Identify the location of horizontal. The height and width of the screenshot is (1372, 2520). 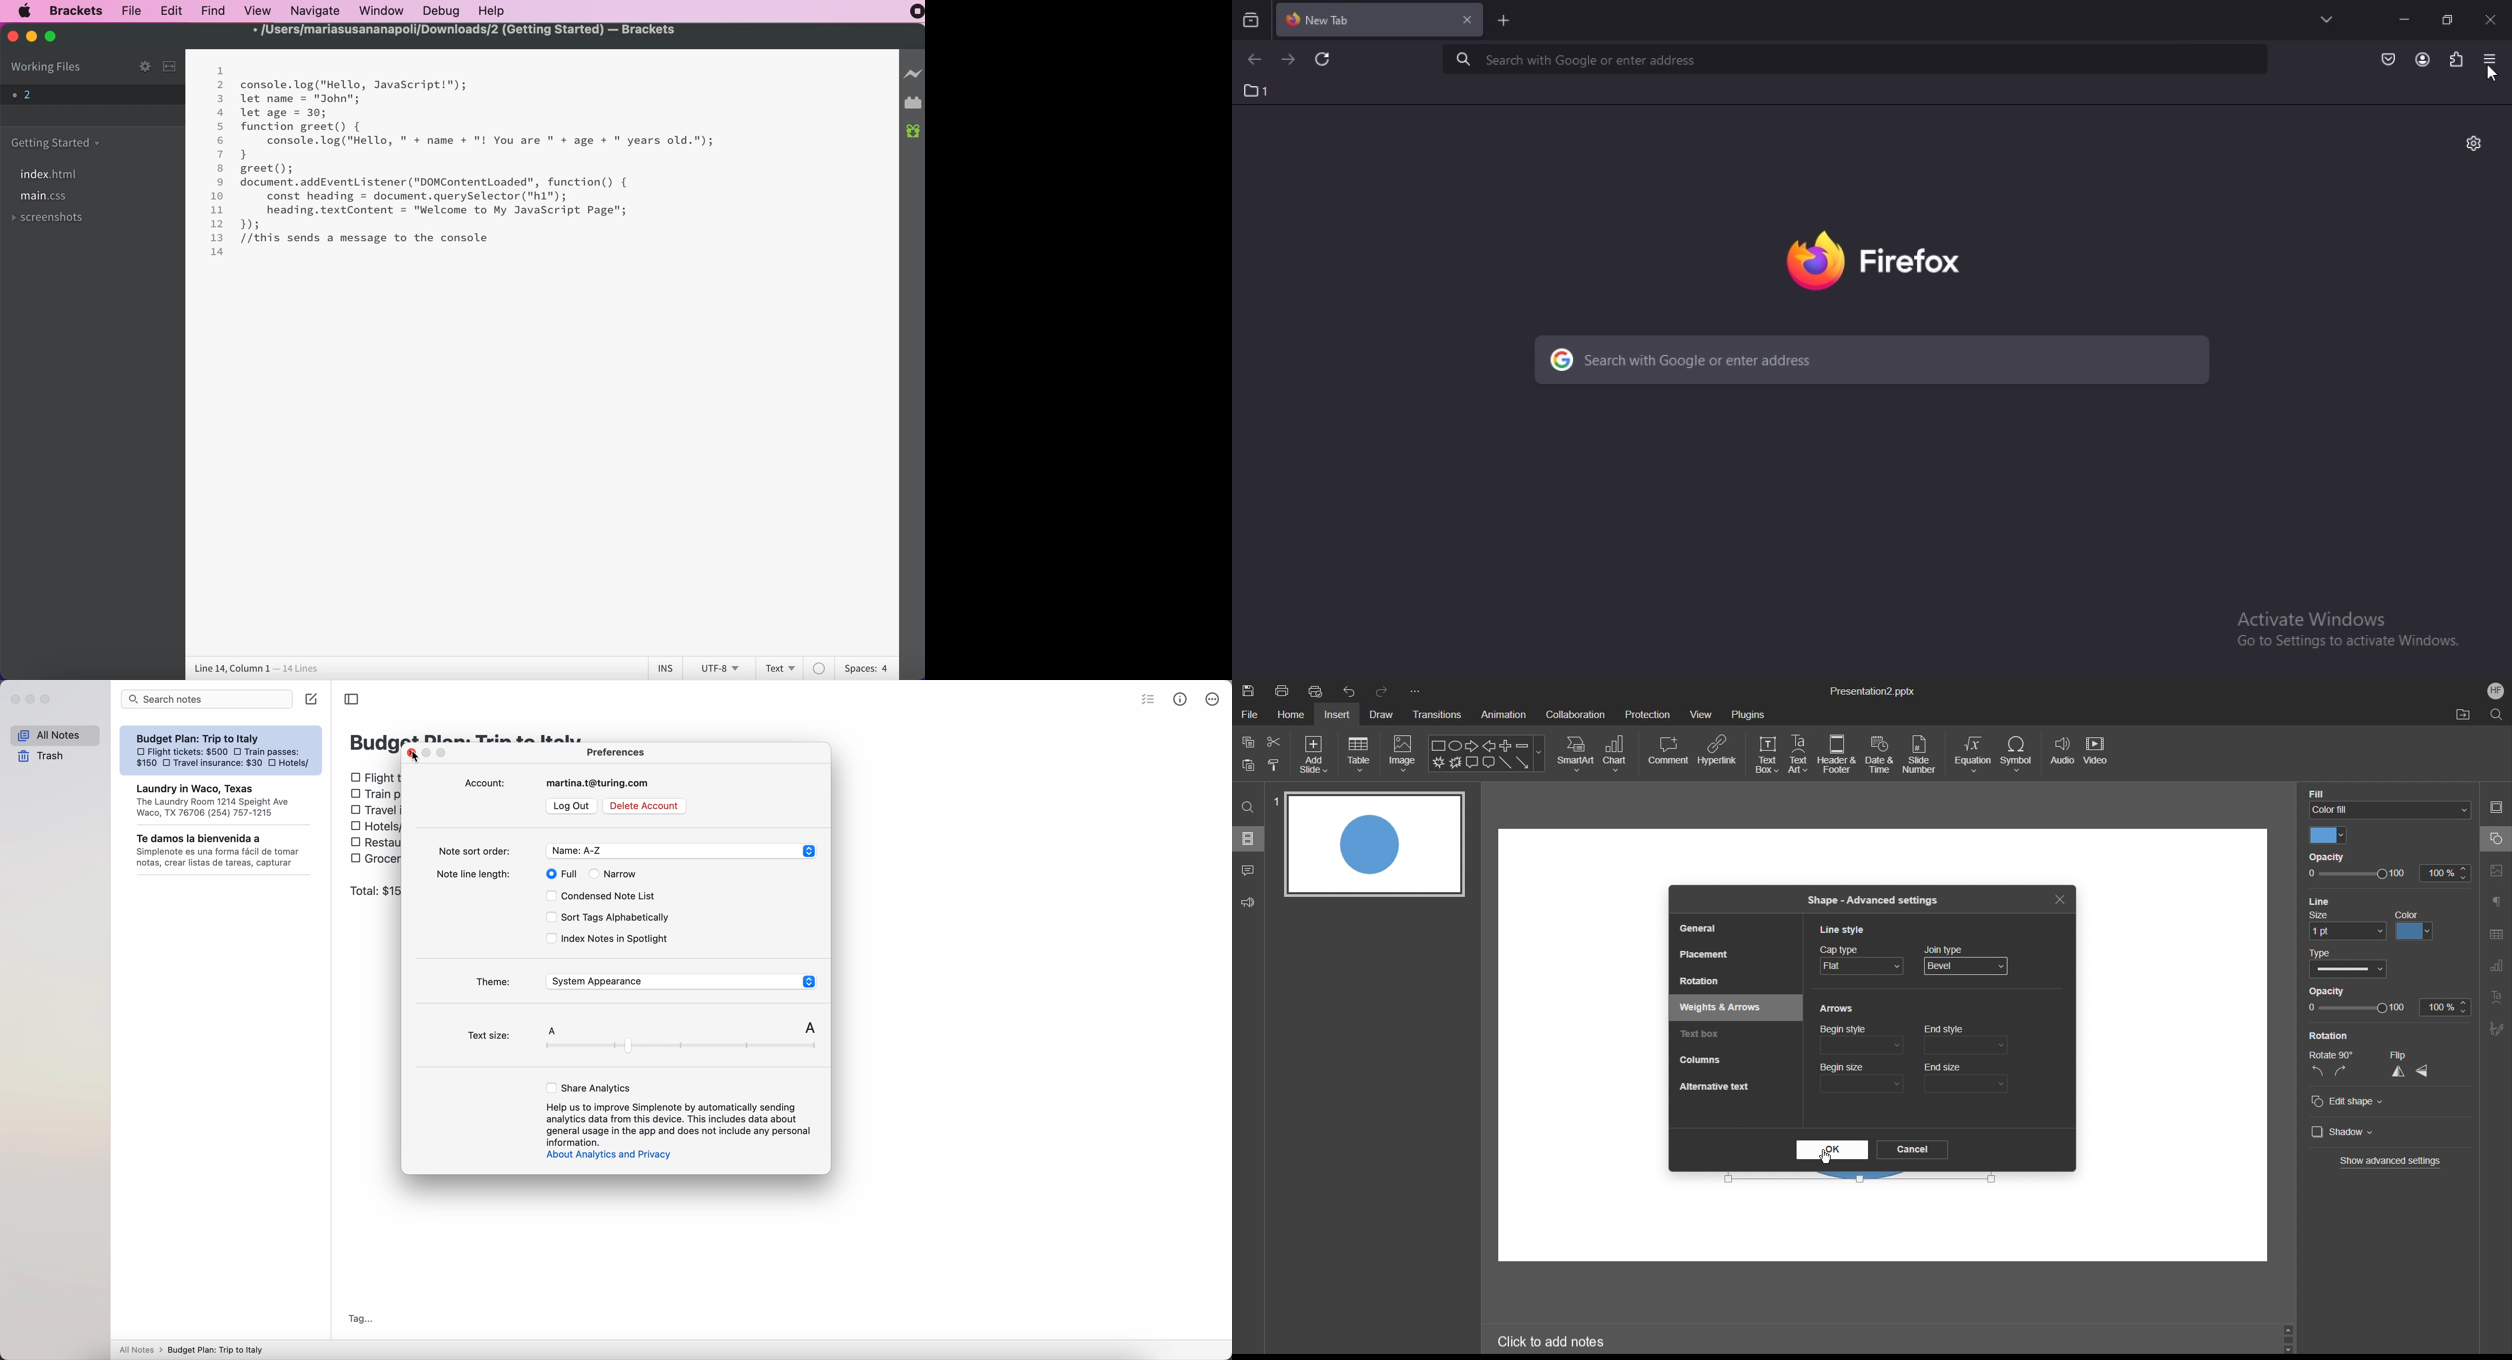
(2426, 1072).